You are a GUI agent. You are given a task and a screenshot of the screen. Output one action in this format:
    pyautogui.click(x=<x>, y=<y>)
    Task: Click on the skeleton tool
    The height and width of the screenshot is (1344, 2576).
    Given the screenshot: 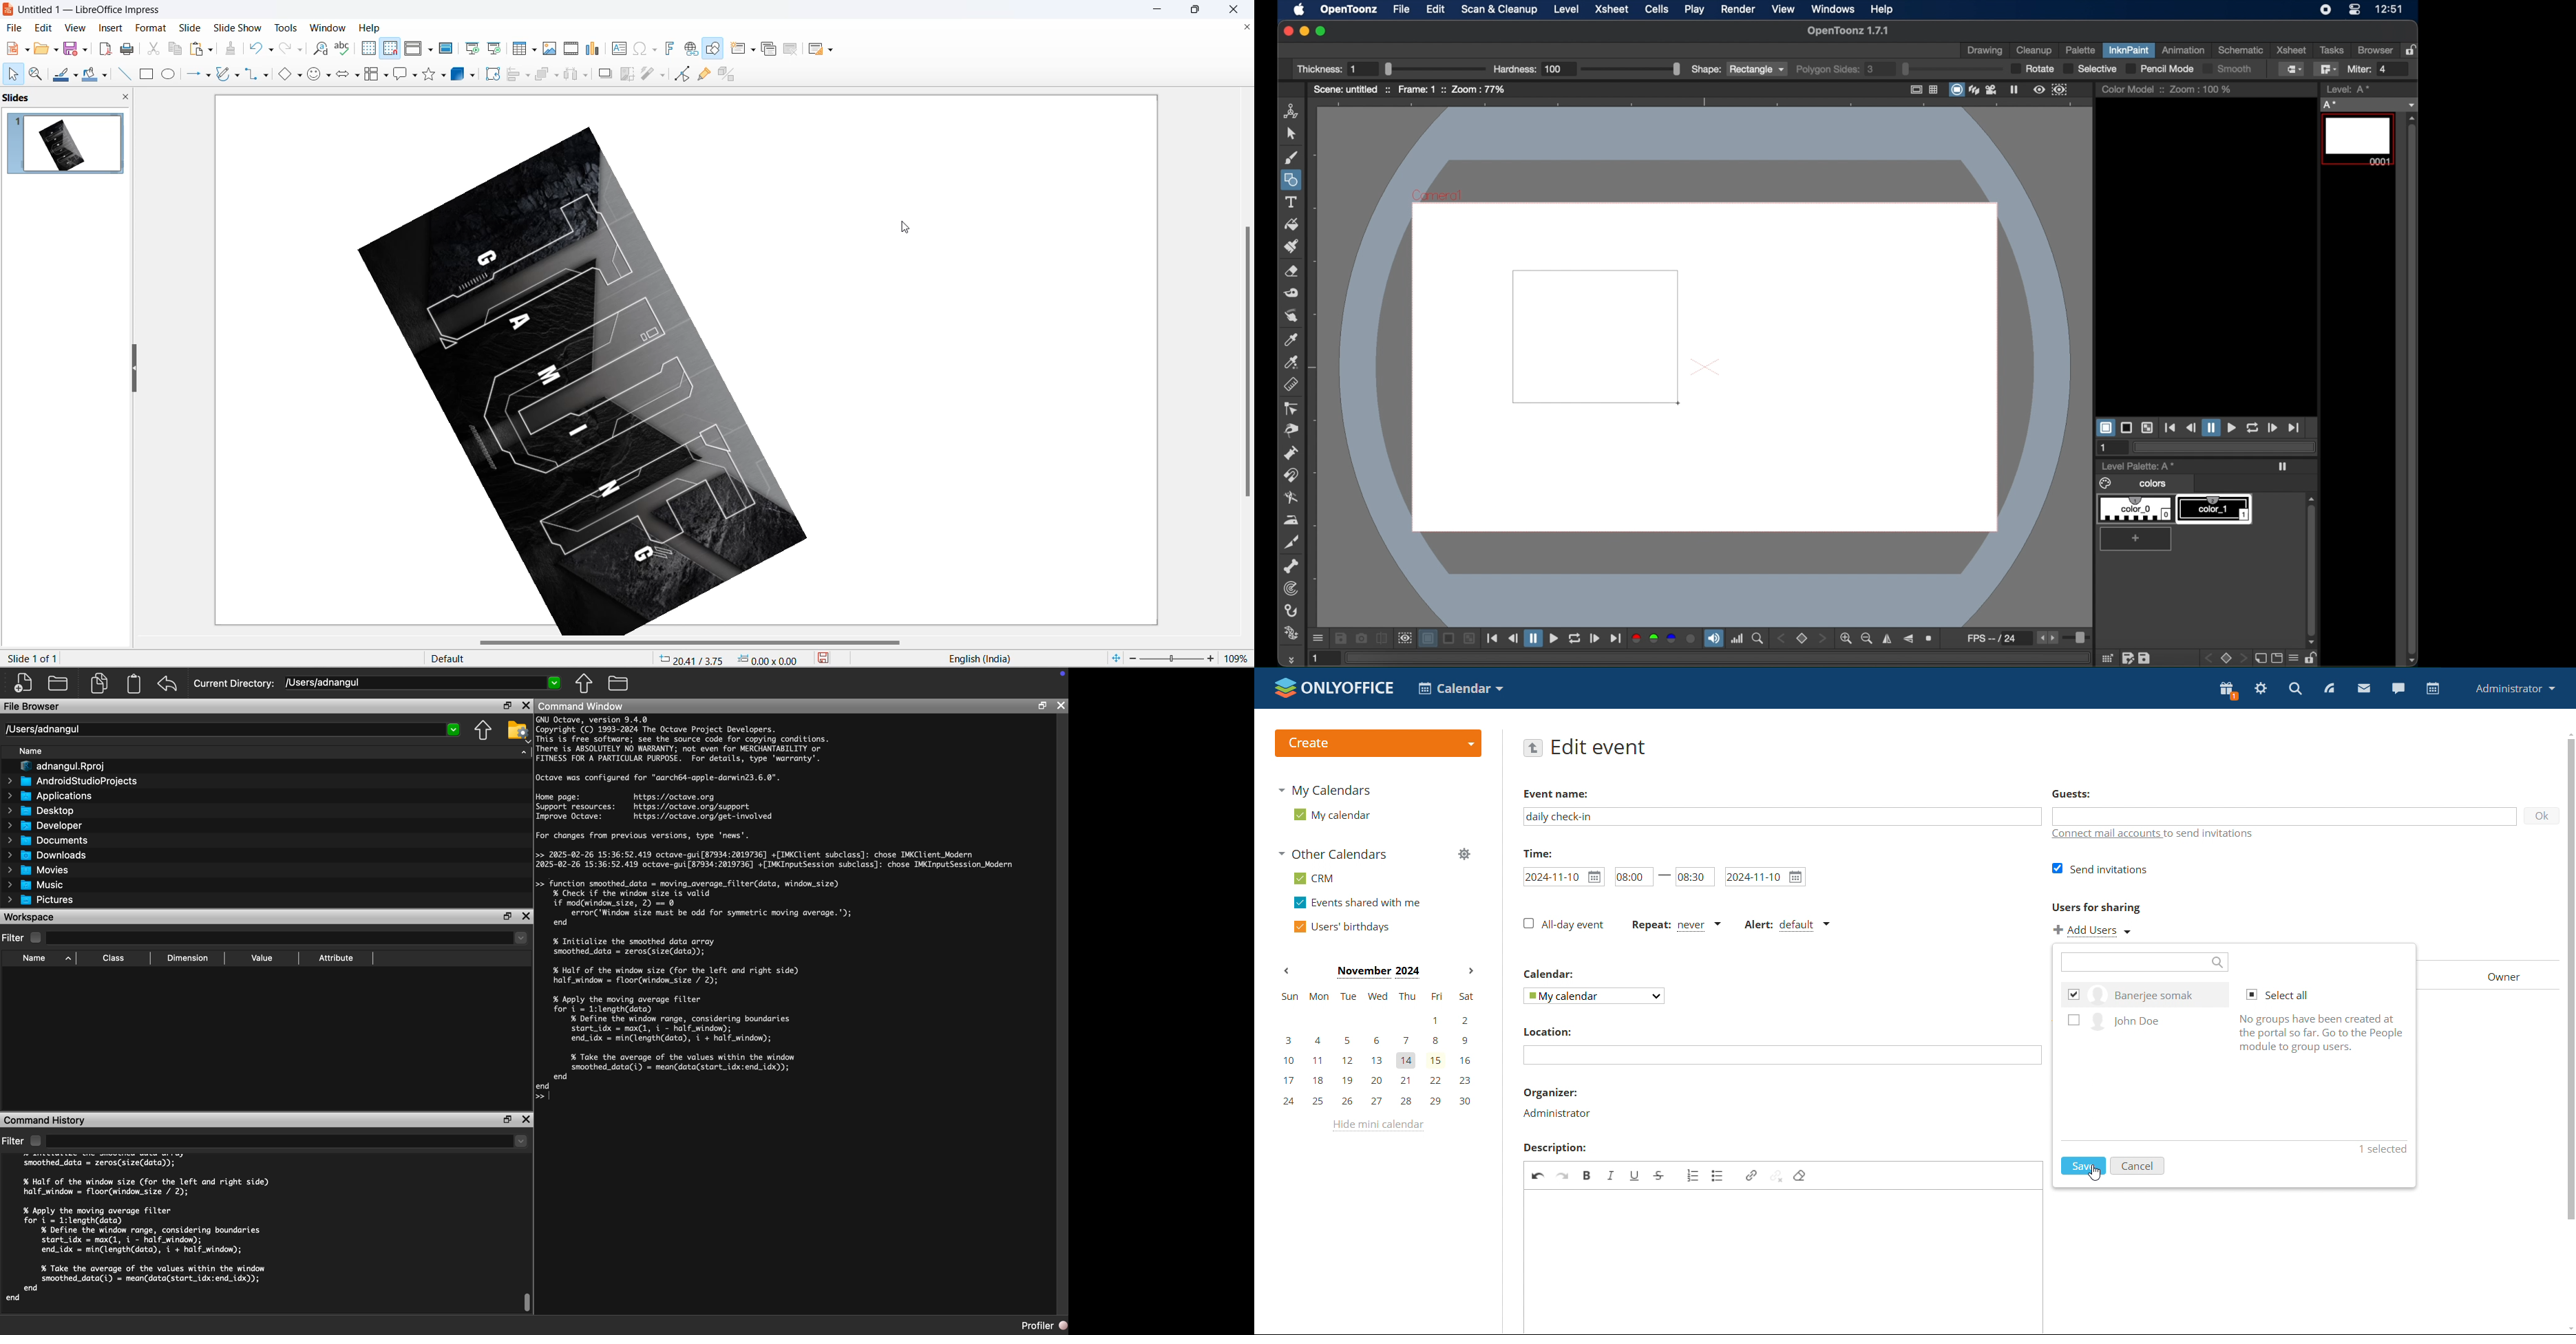 What is the action you would take?
    pyautogui.click(x=1291, y=567)
    